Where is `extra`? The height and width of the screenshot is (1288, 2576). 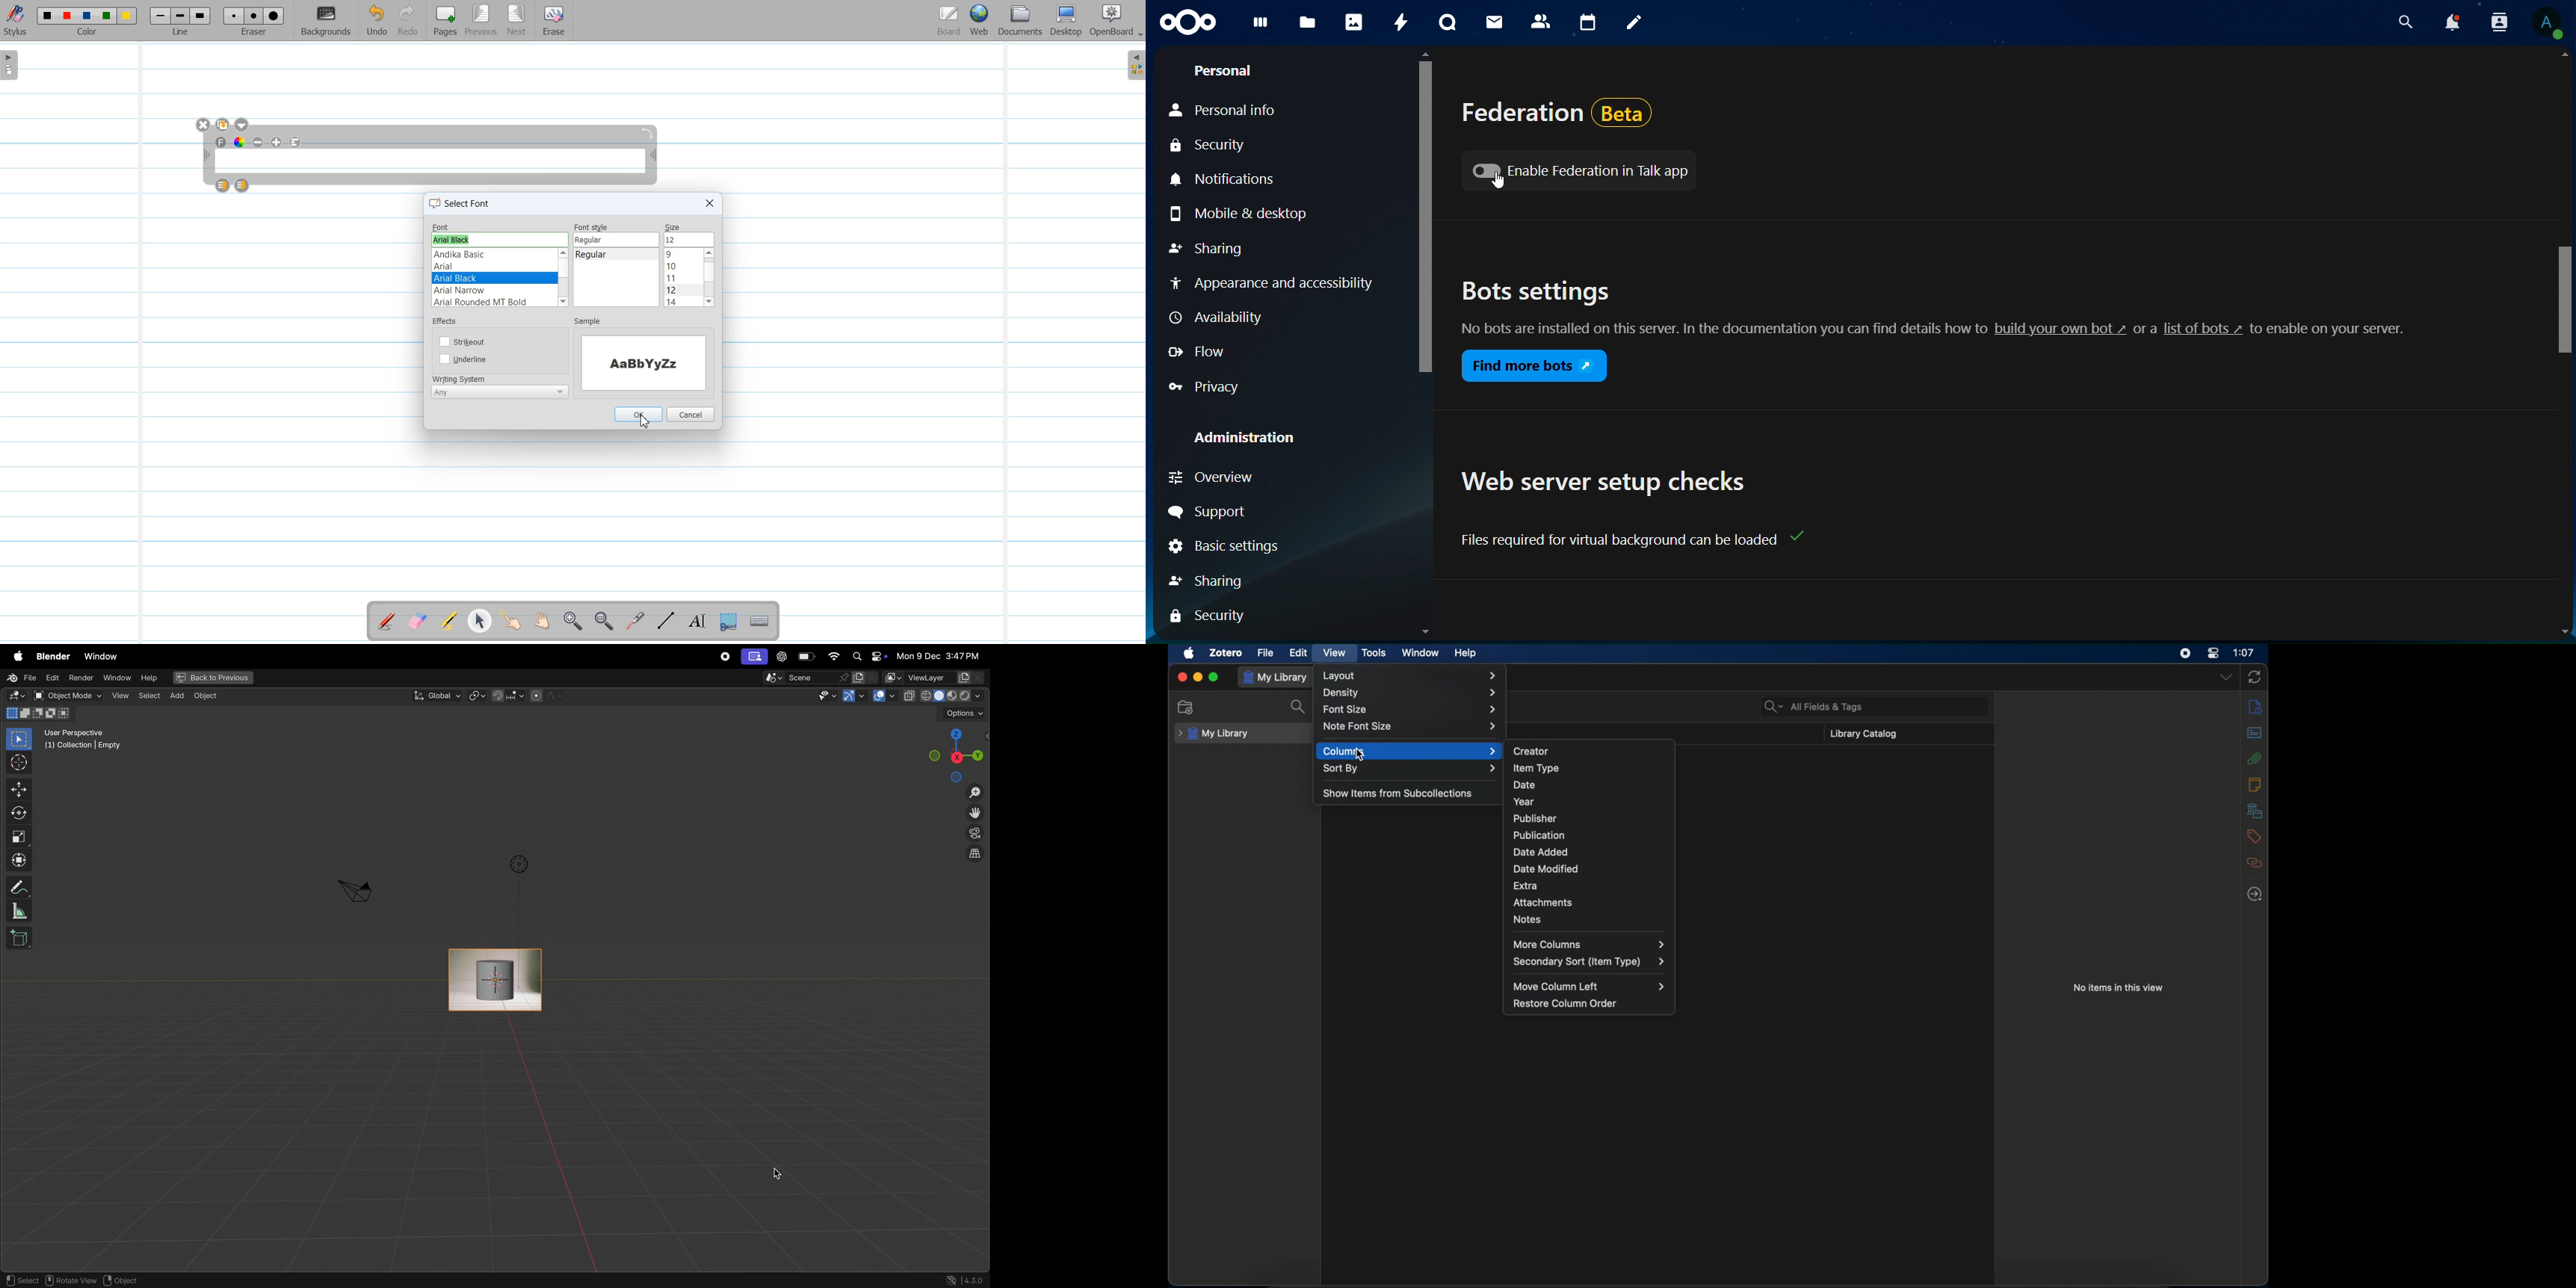
extra is located at coordinates (1526, 886).